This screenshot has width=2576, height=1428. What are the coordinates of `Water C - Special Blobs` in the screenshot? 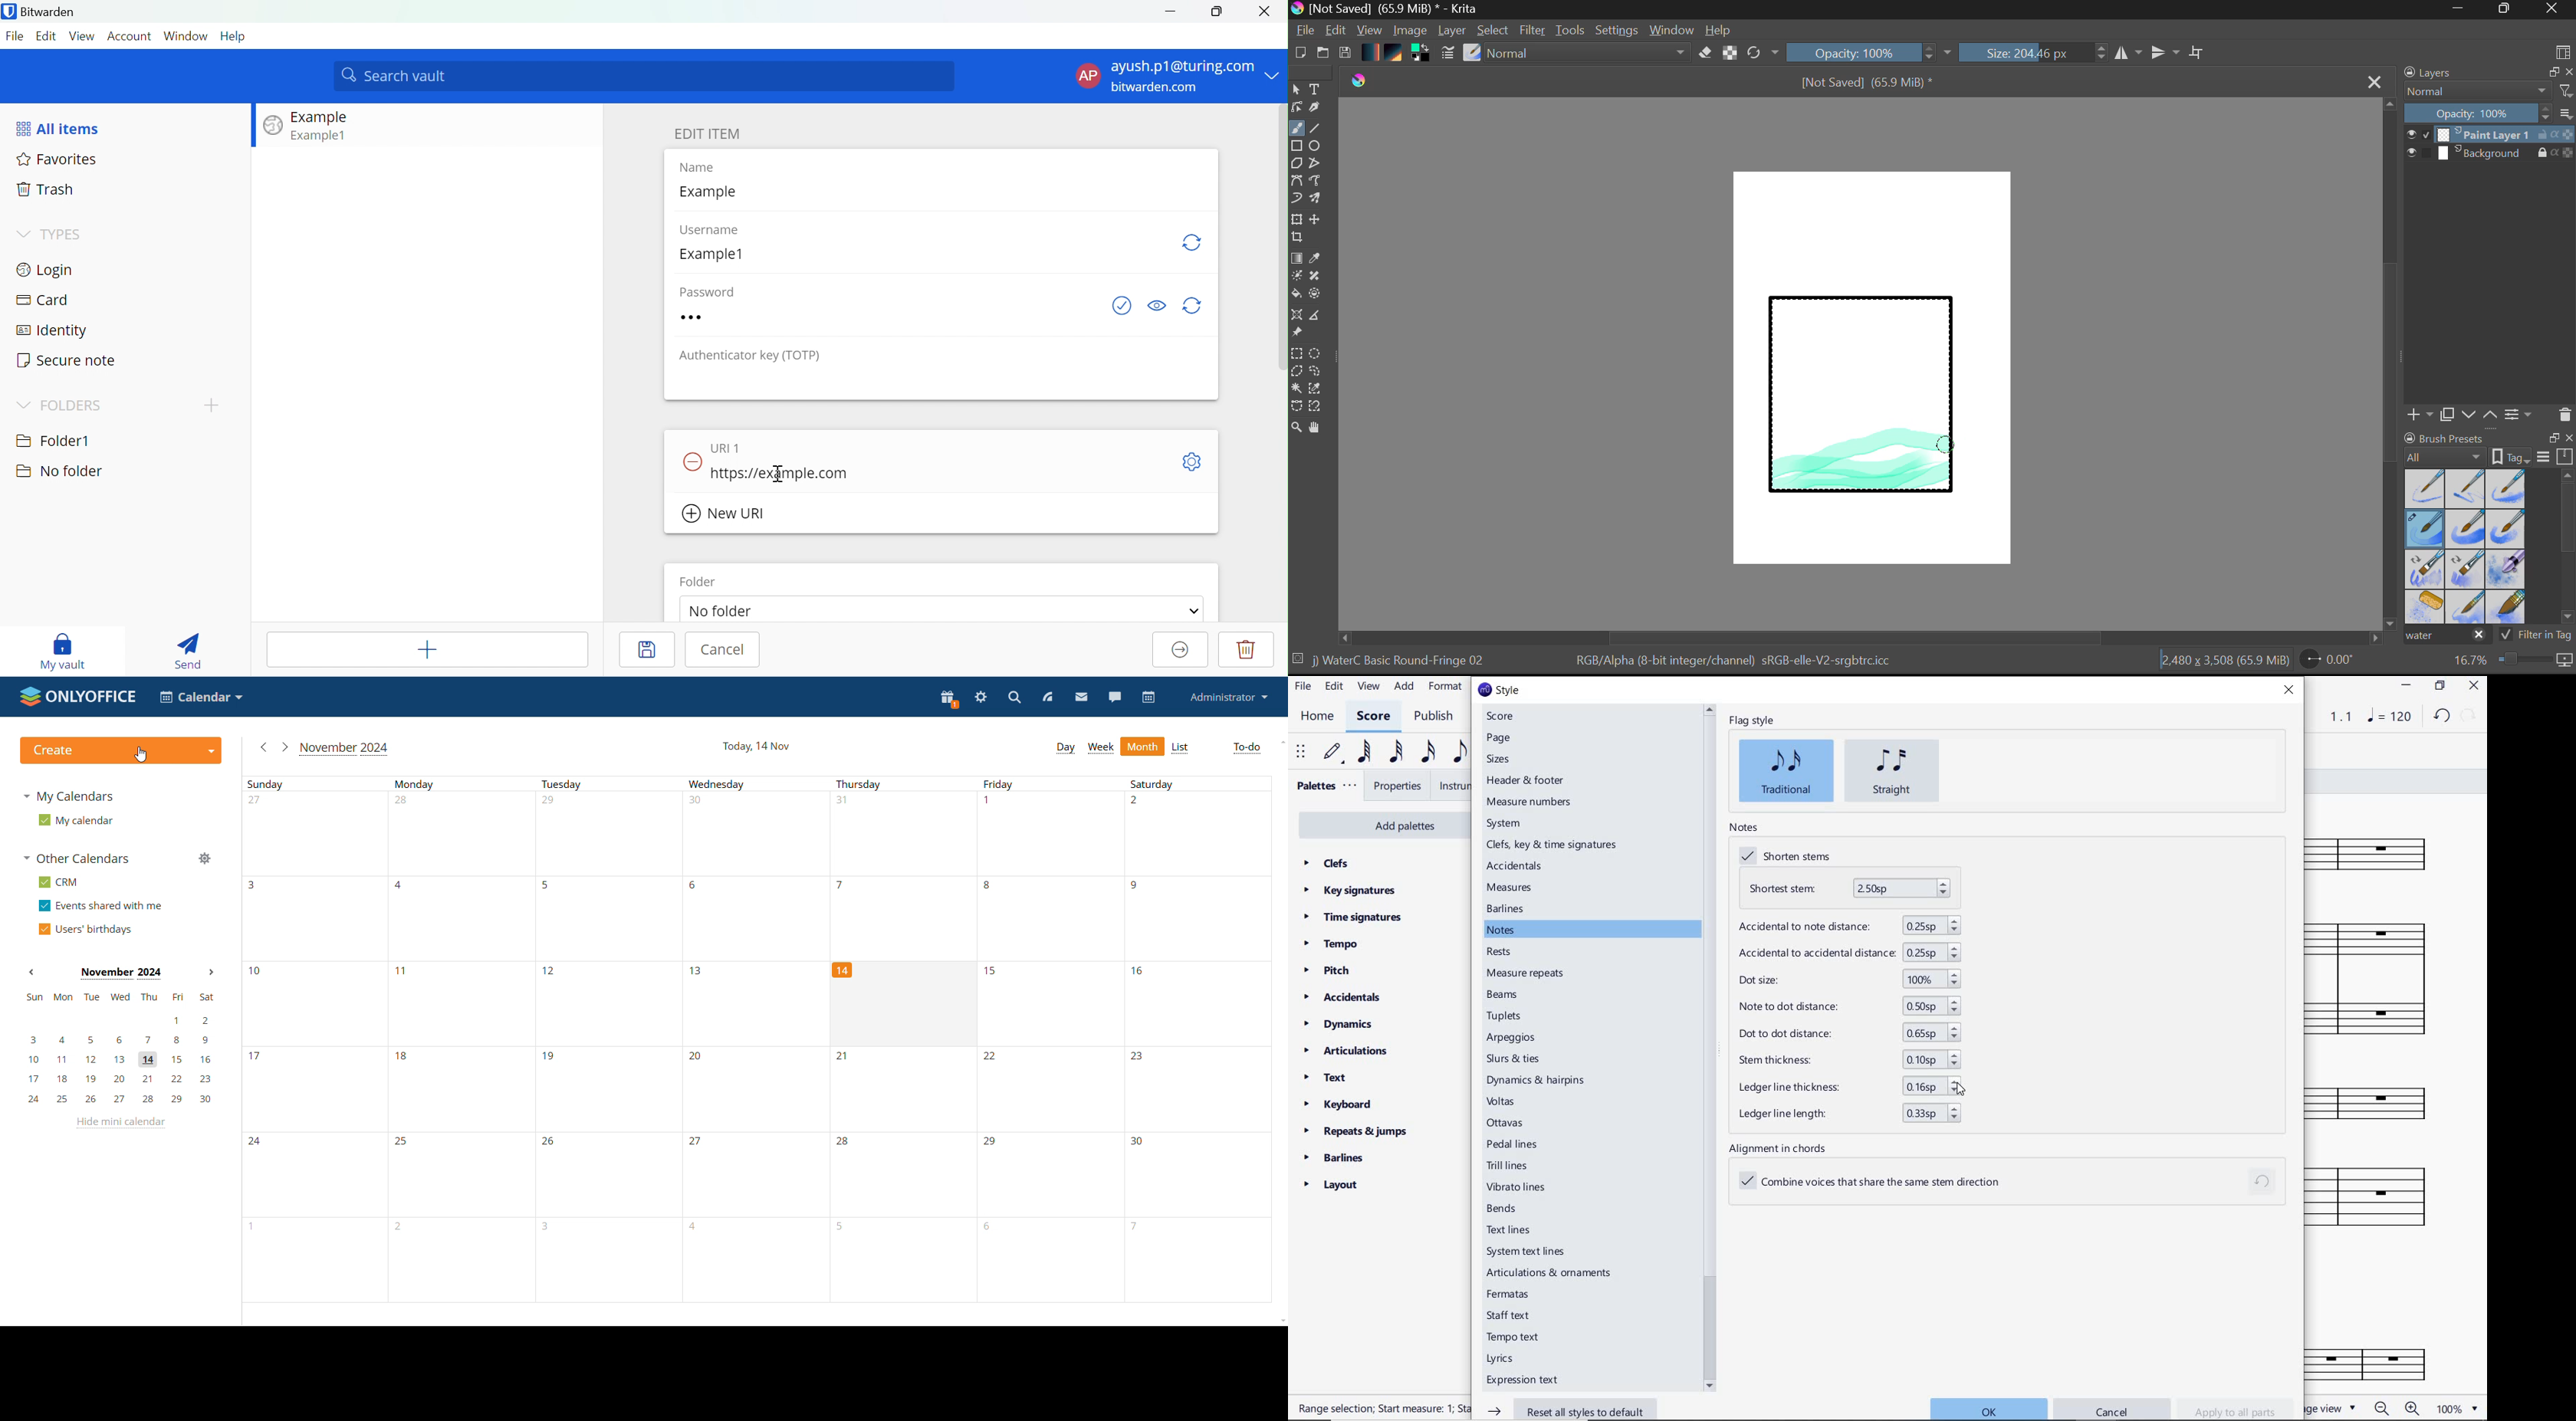 It's located at (2506, 571).